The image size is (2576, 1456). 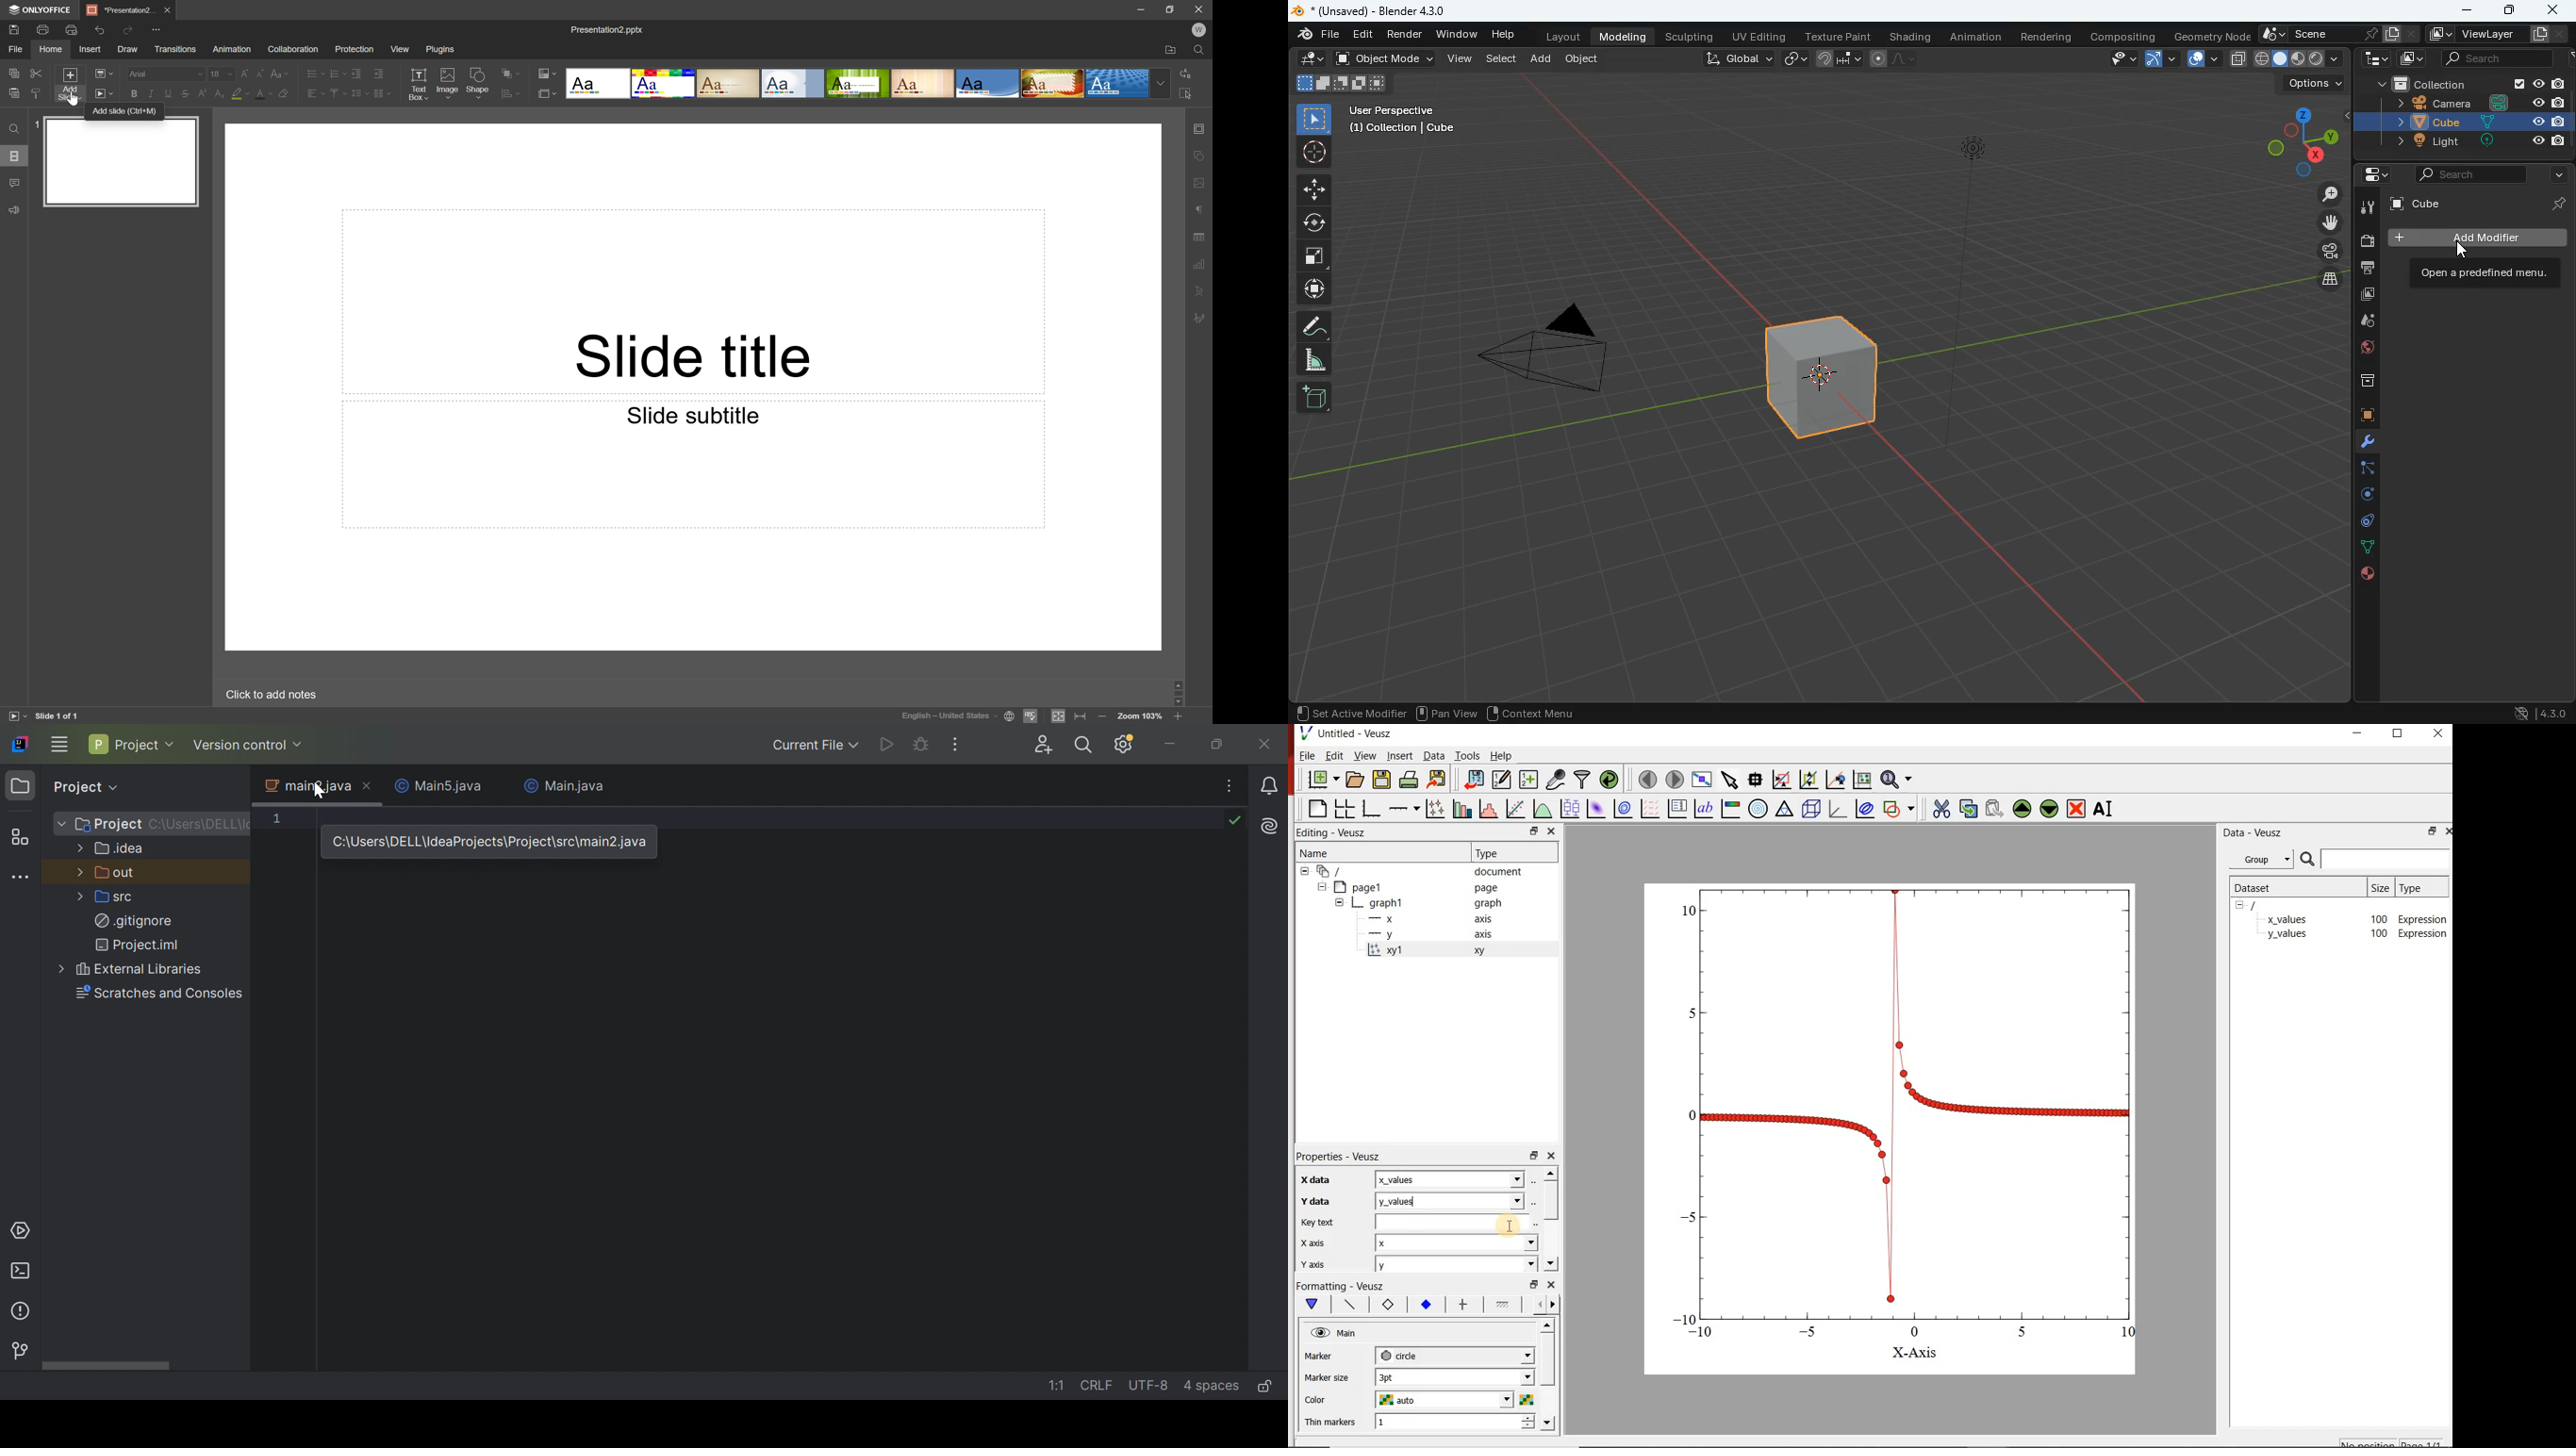 I want to click on Close, so click(x=166, y=8).